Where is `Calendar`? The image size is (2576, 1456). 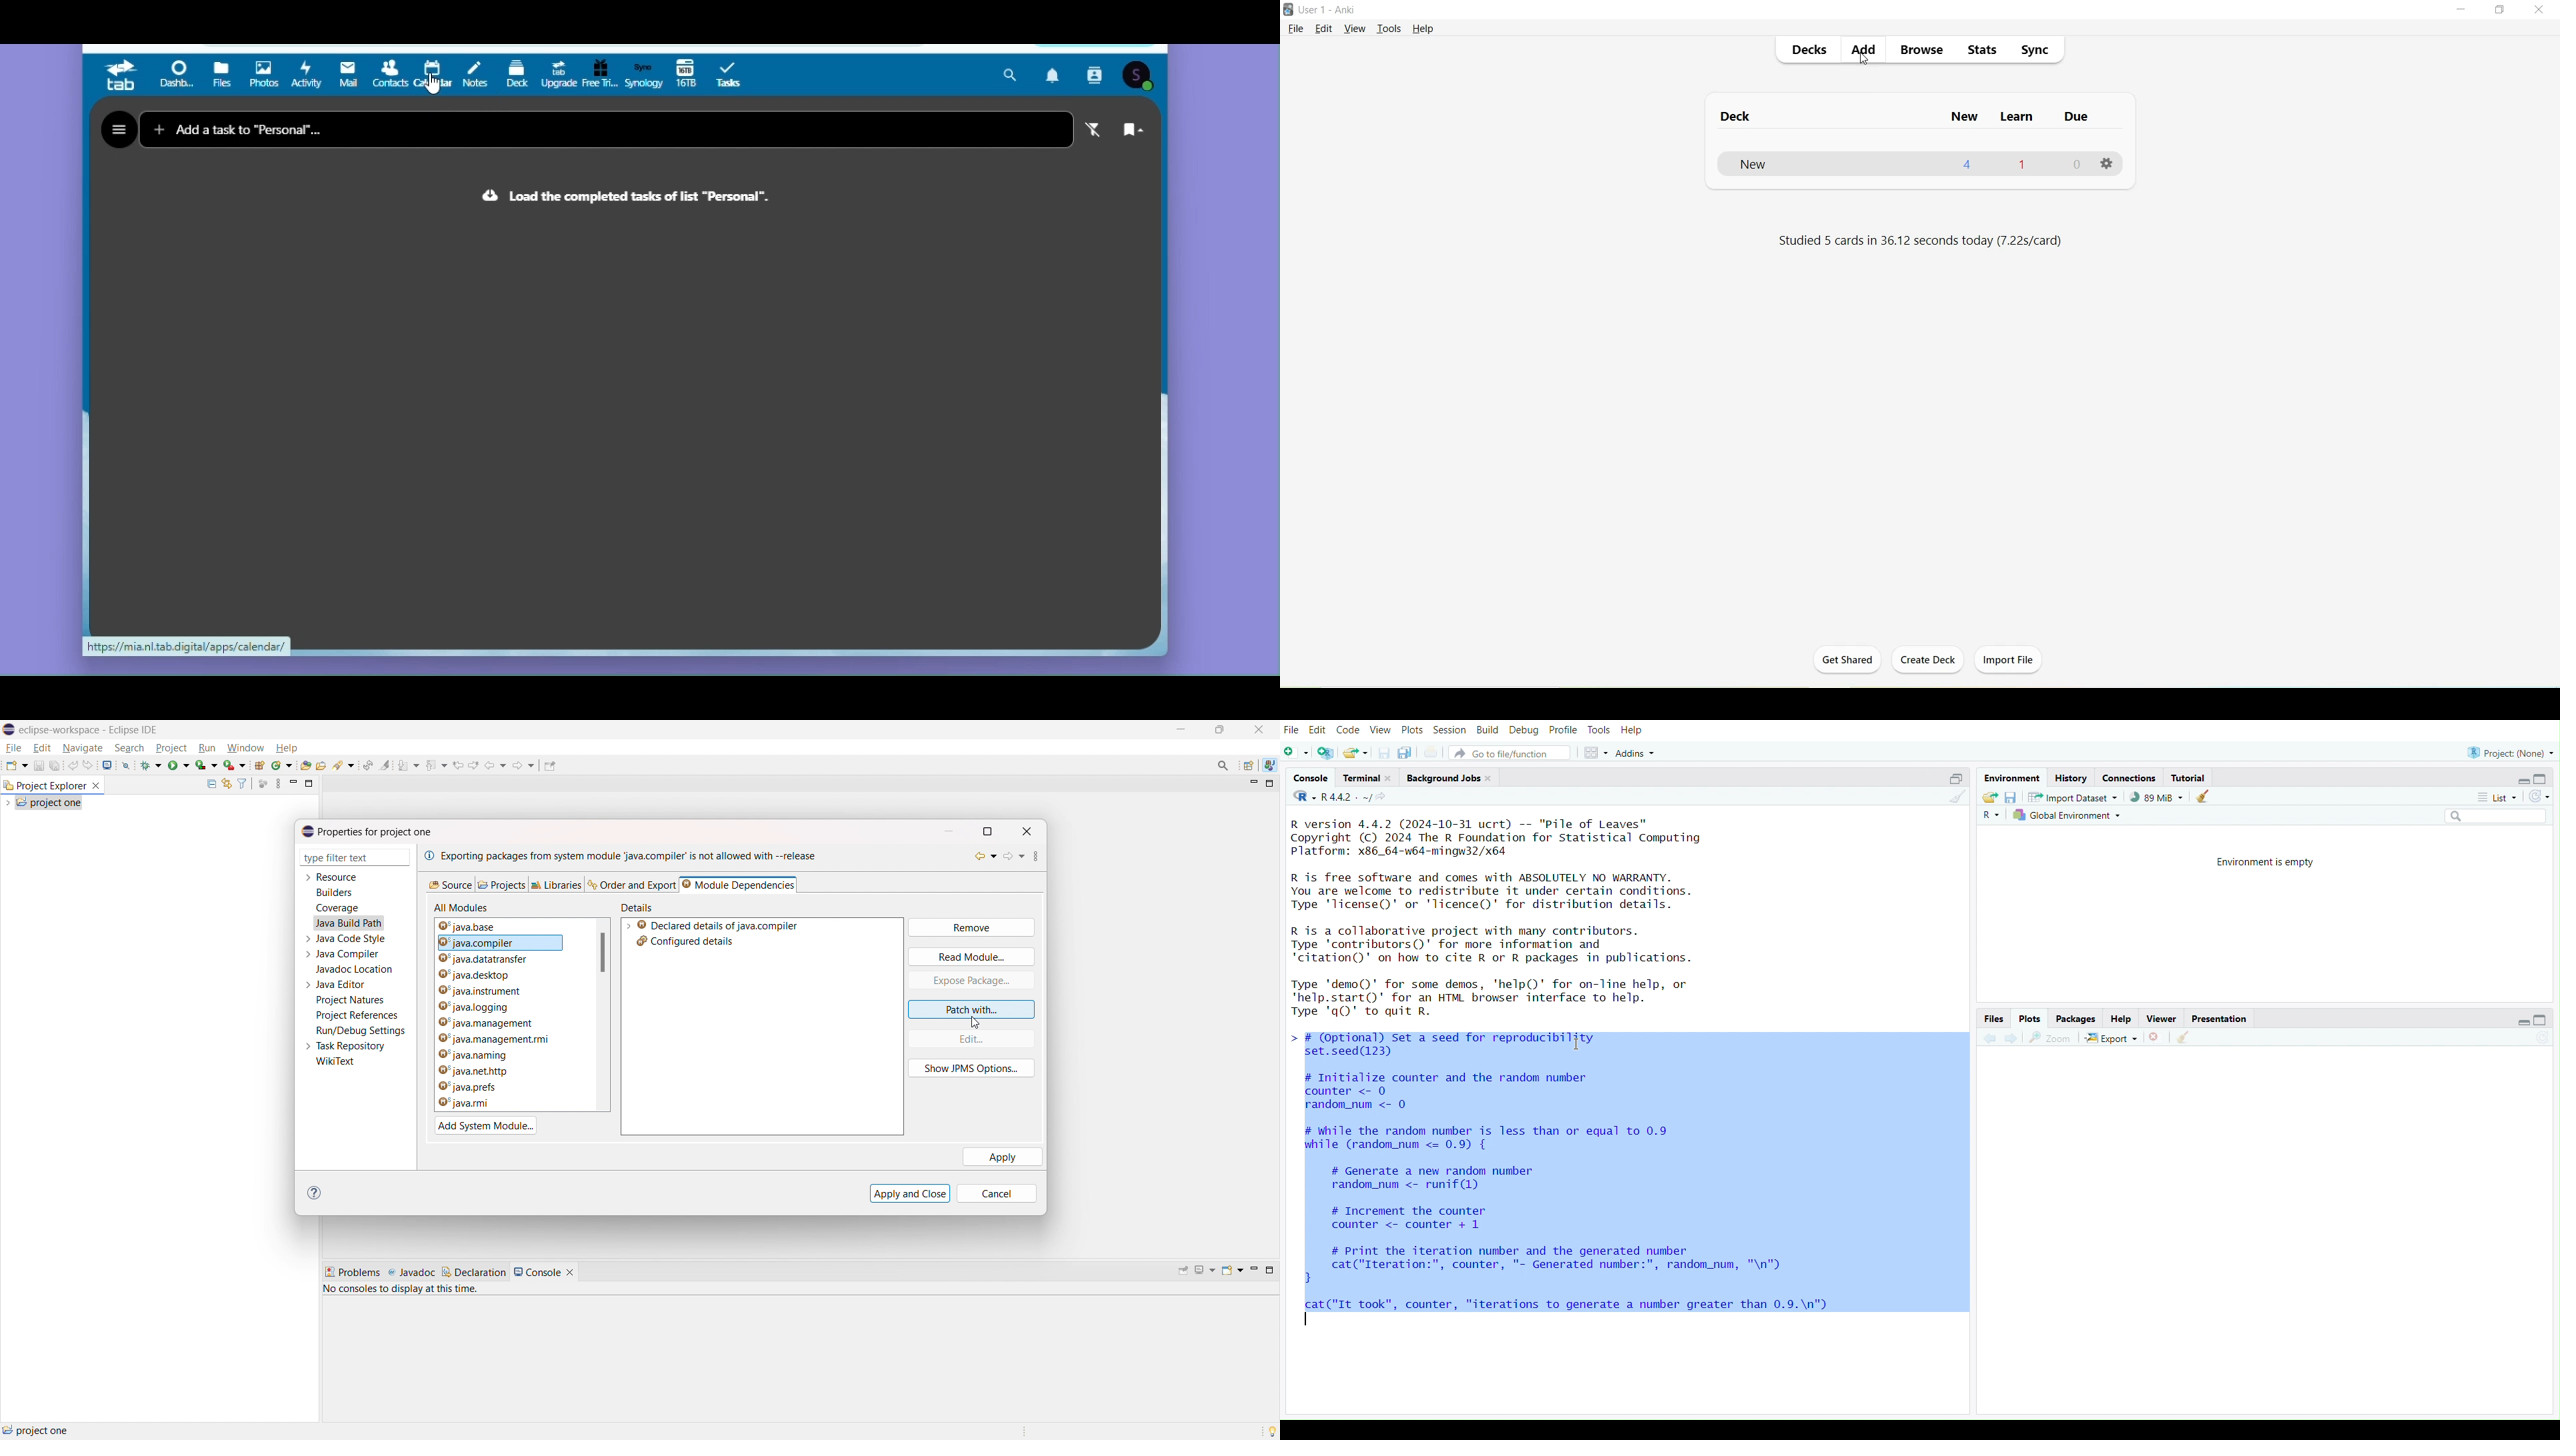
Calendar is located at coordinates (433, 70).